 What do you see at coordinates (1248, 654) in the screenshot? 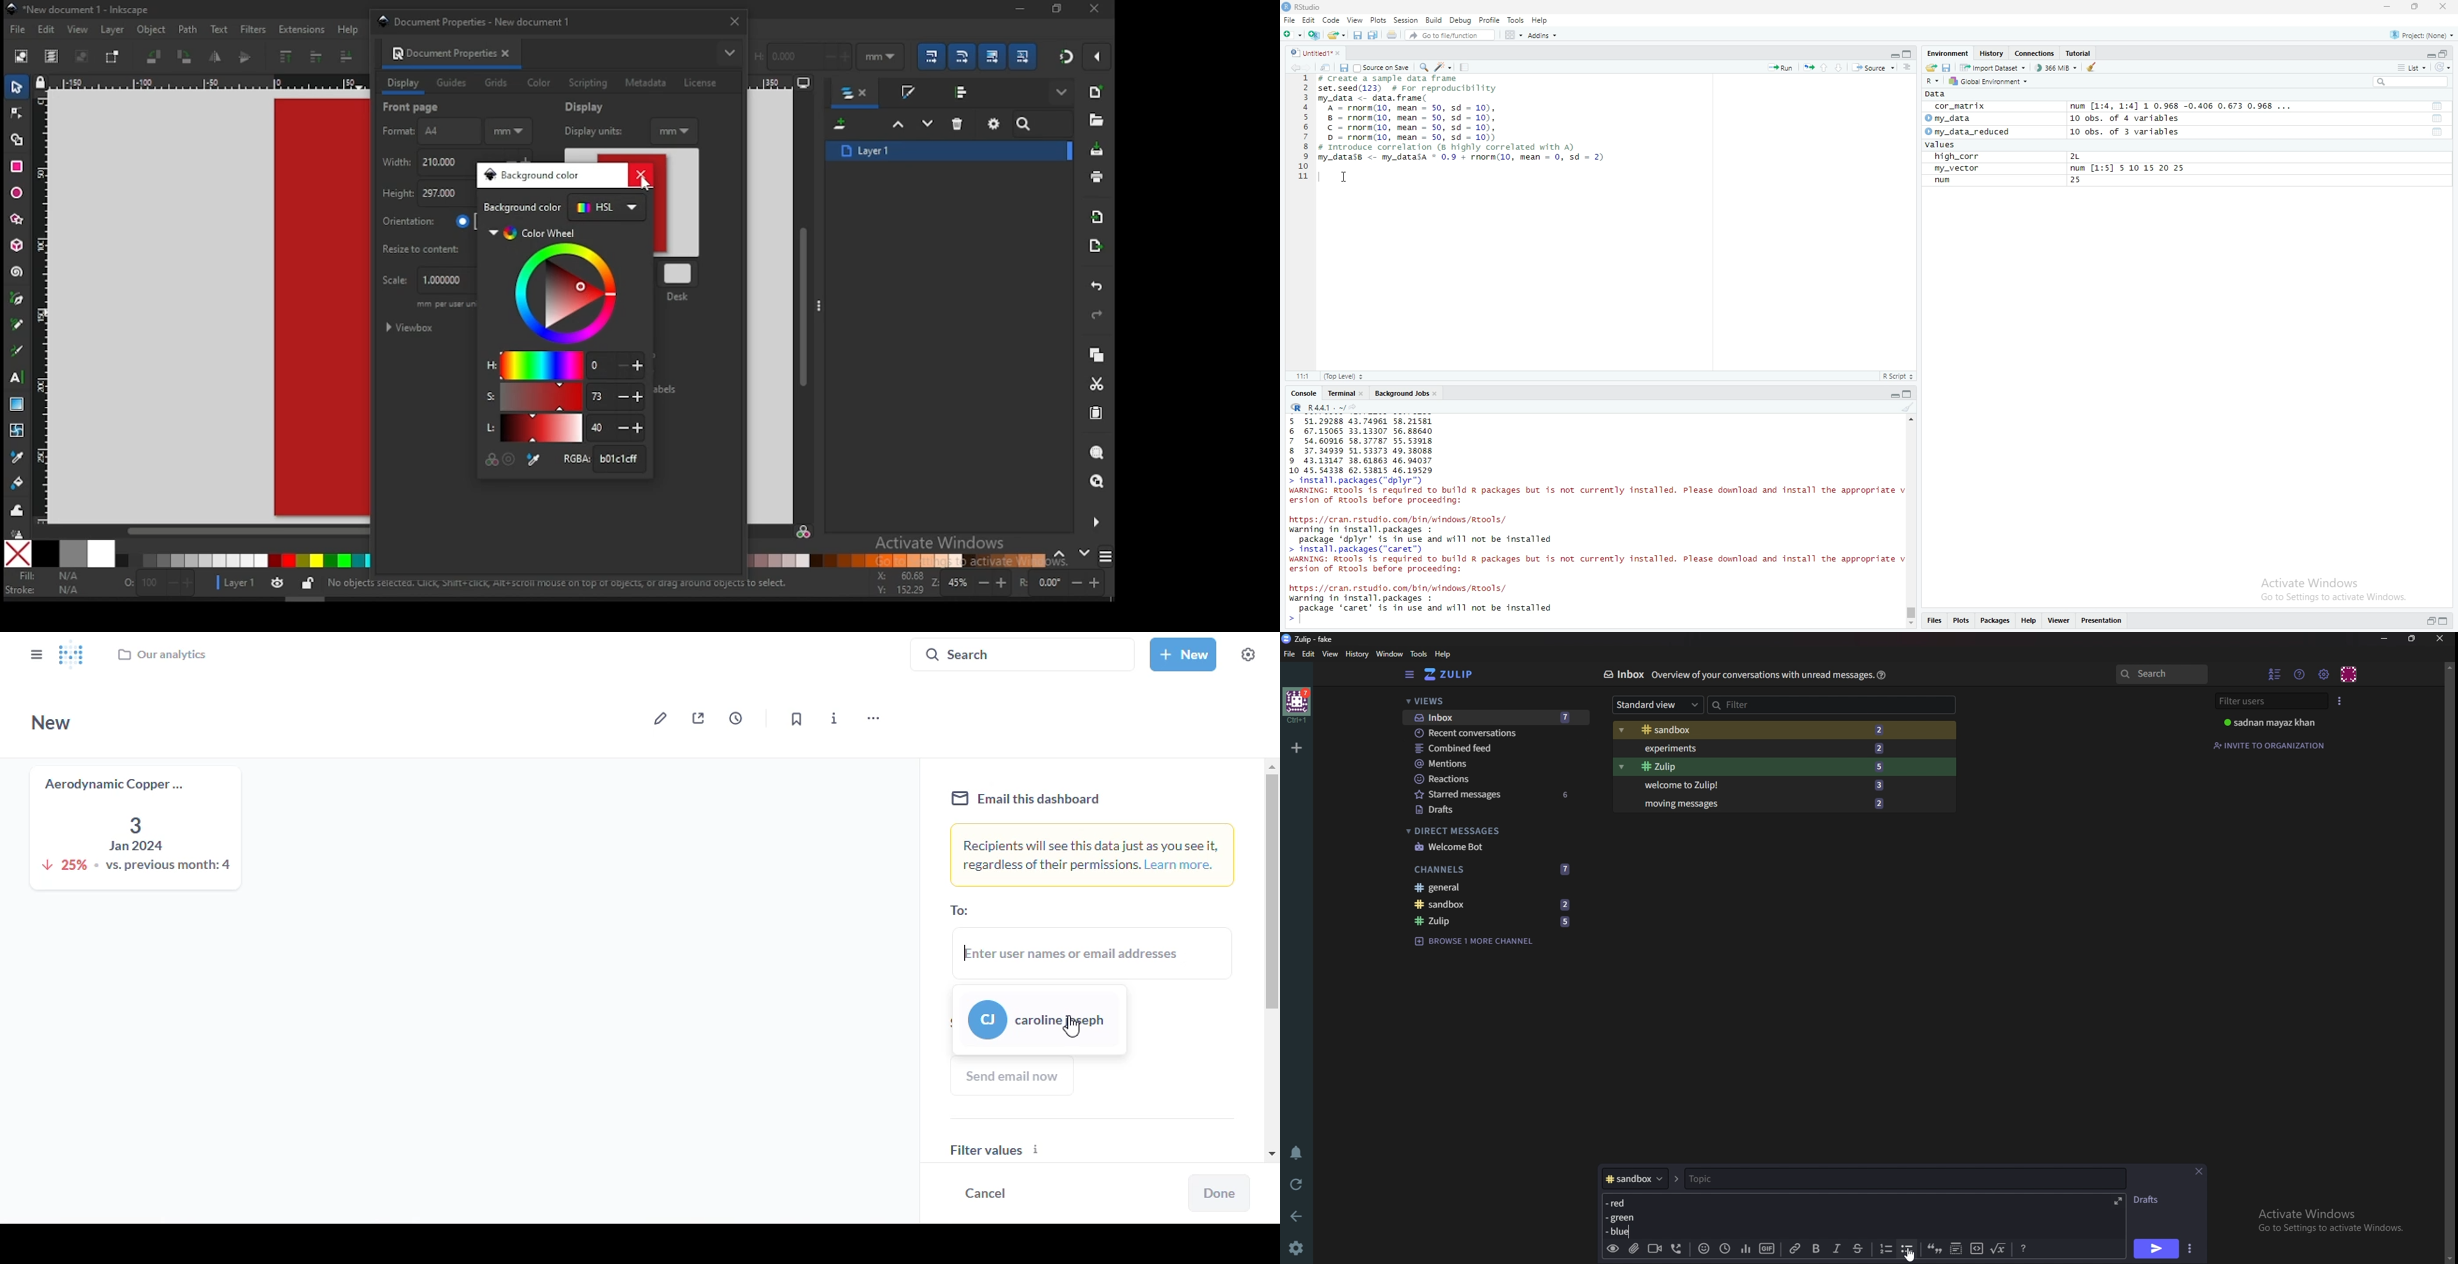
I see `settings` at bounding box center [1248, 654].